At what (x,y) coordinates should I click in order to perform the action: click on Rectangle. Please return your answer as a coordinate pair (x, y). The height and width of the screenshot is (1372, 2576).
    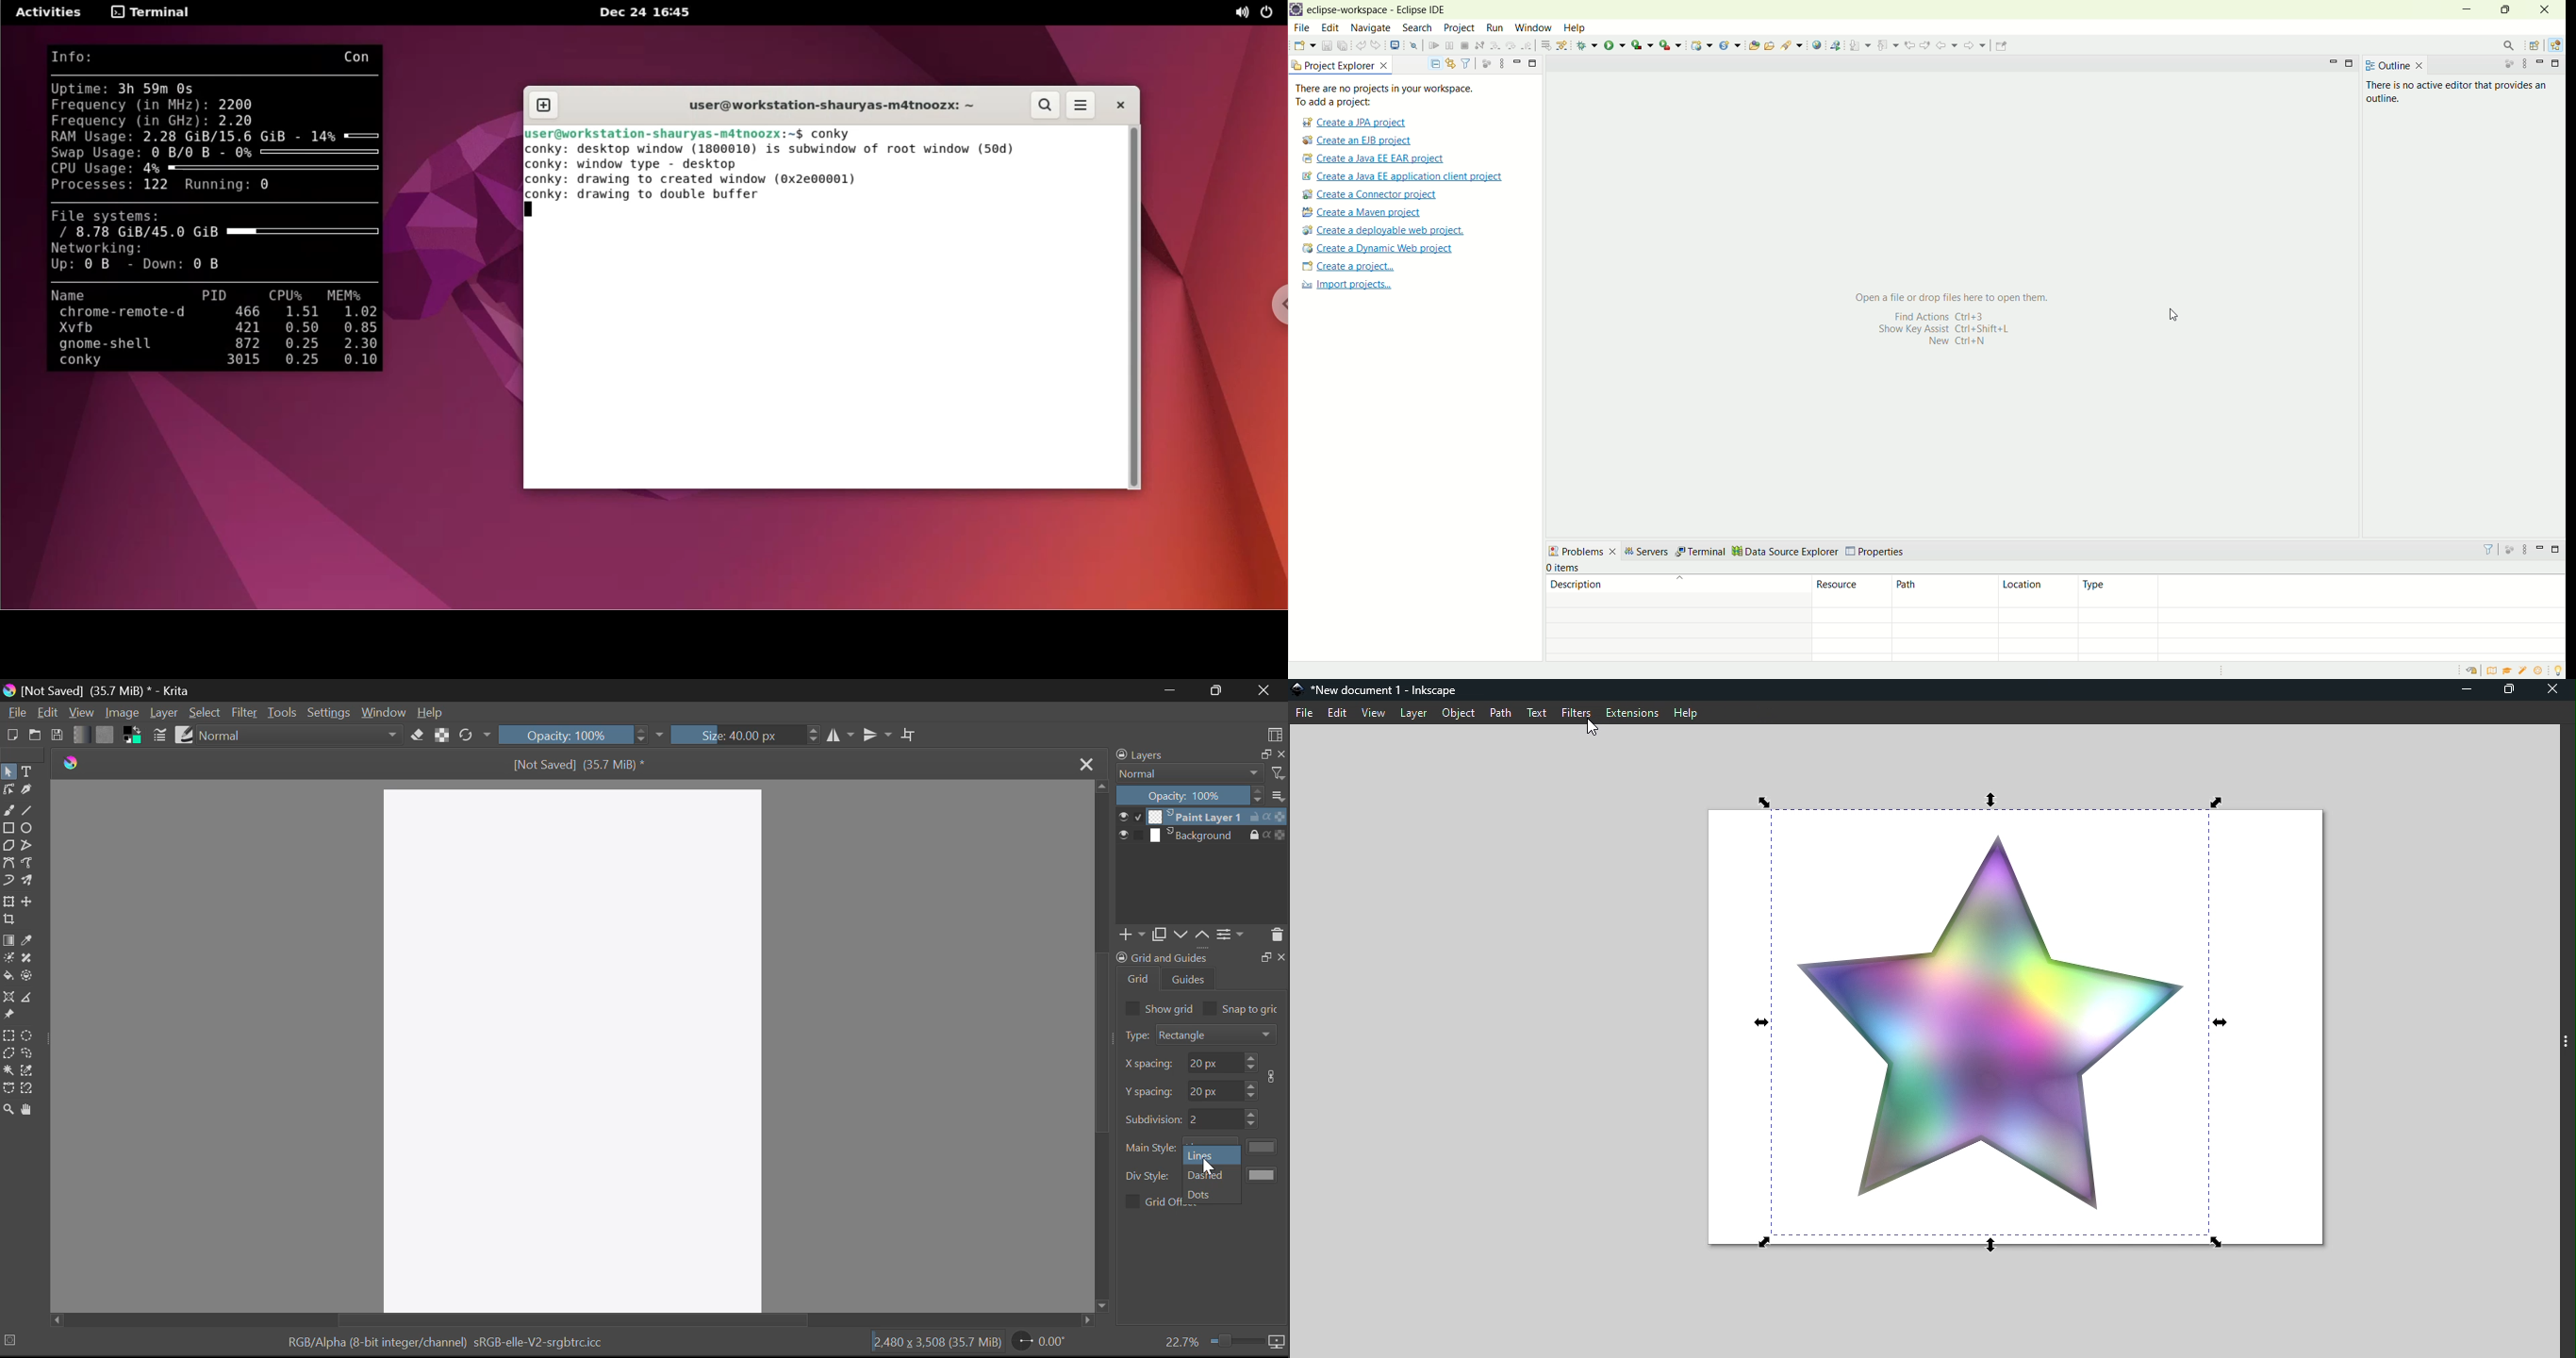
    Looking at the image, I should click on (9, 829).